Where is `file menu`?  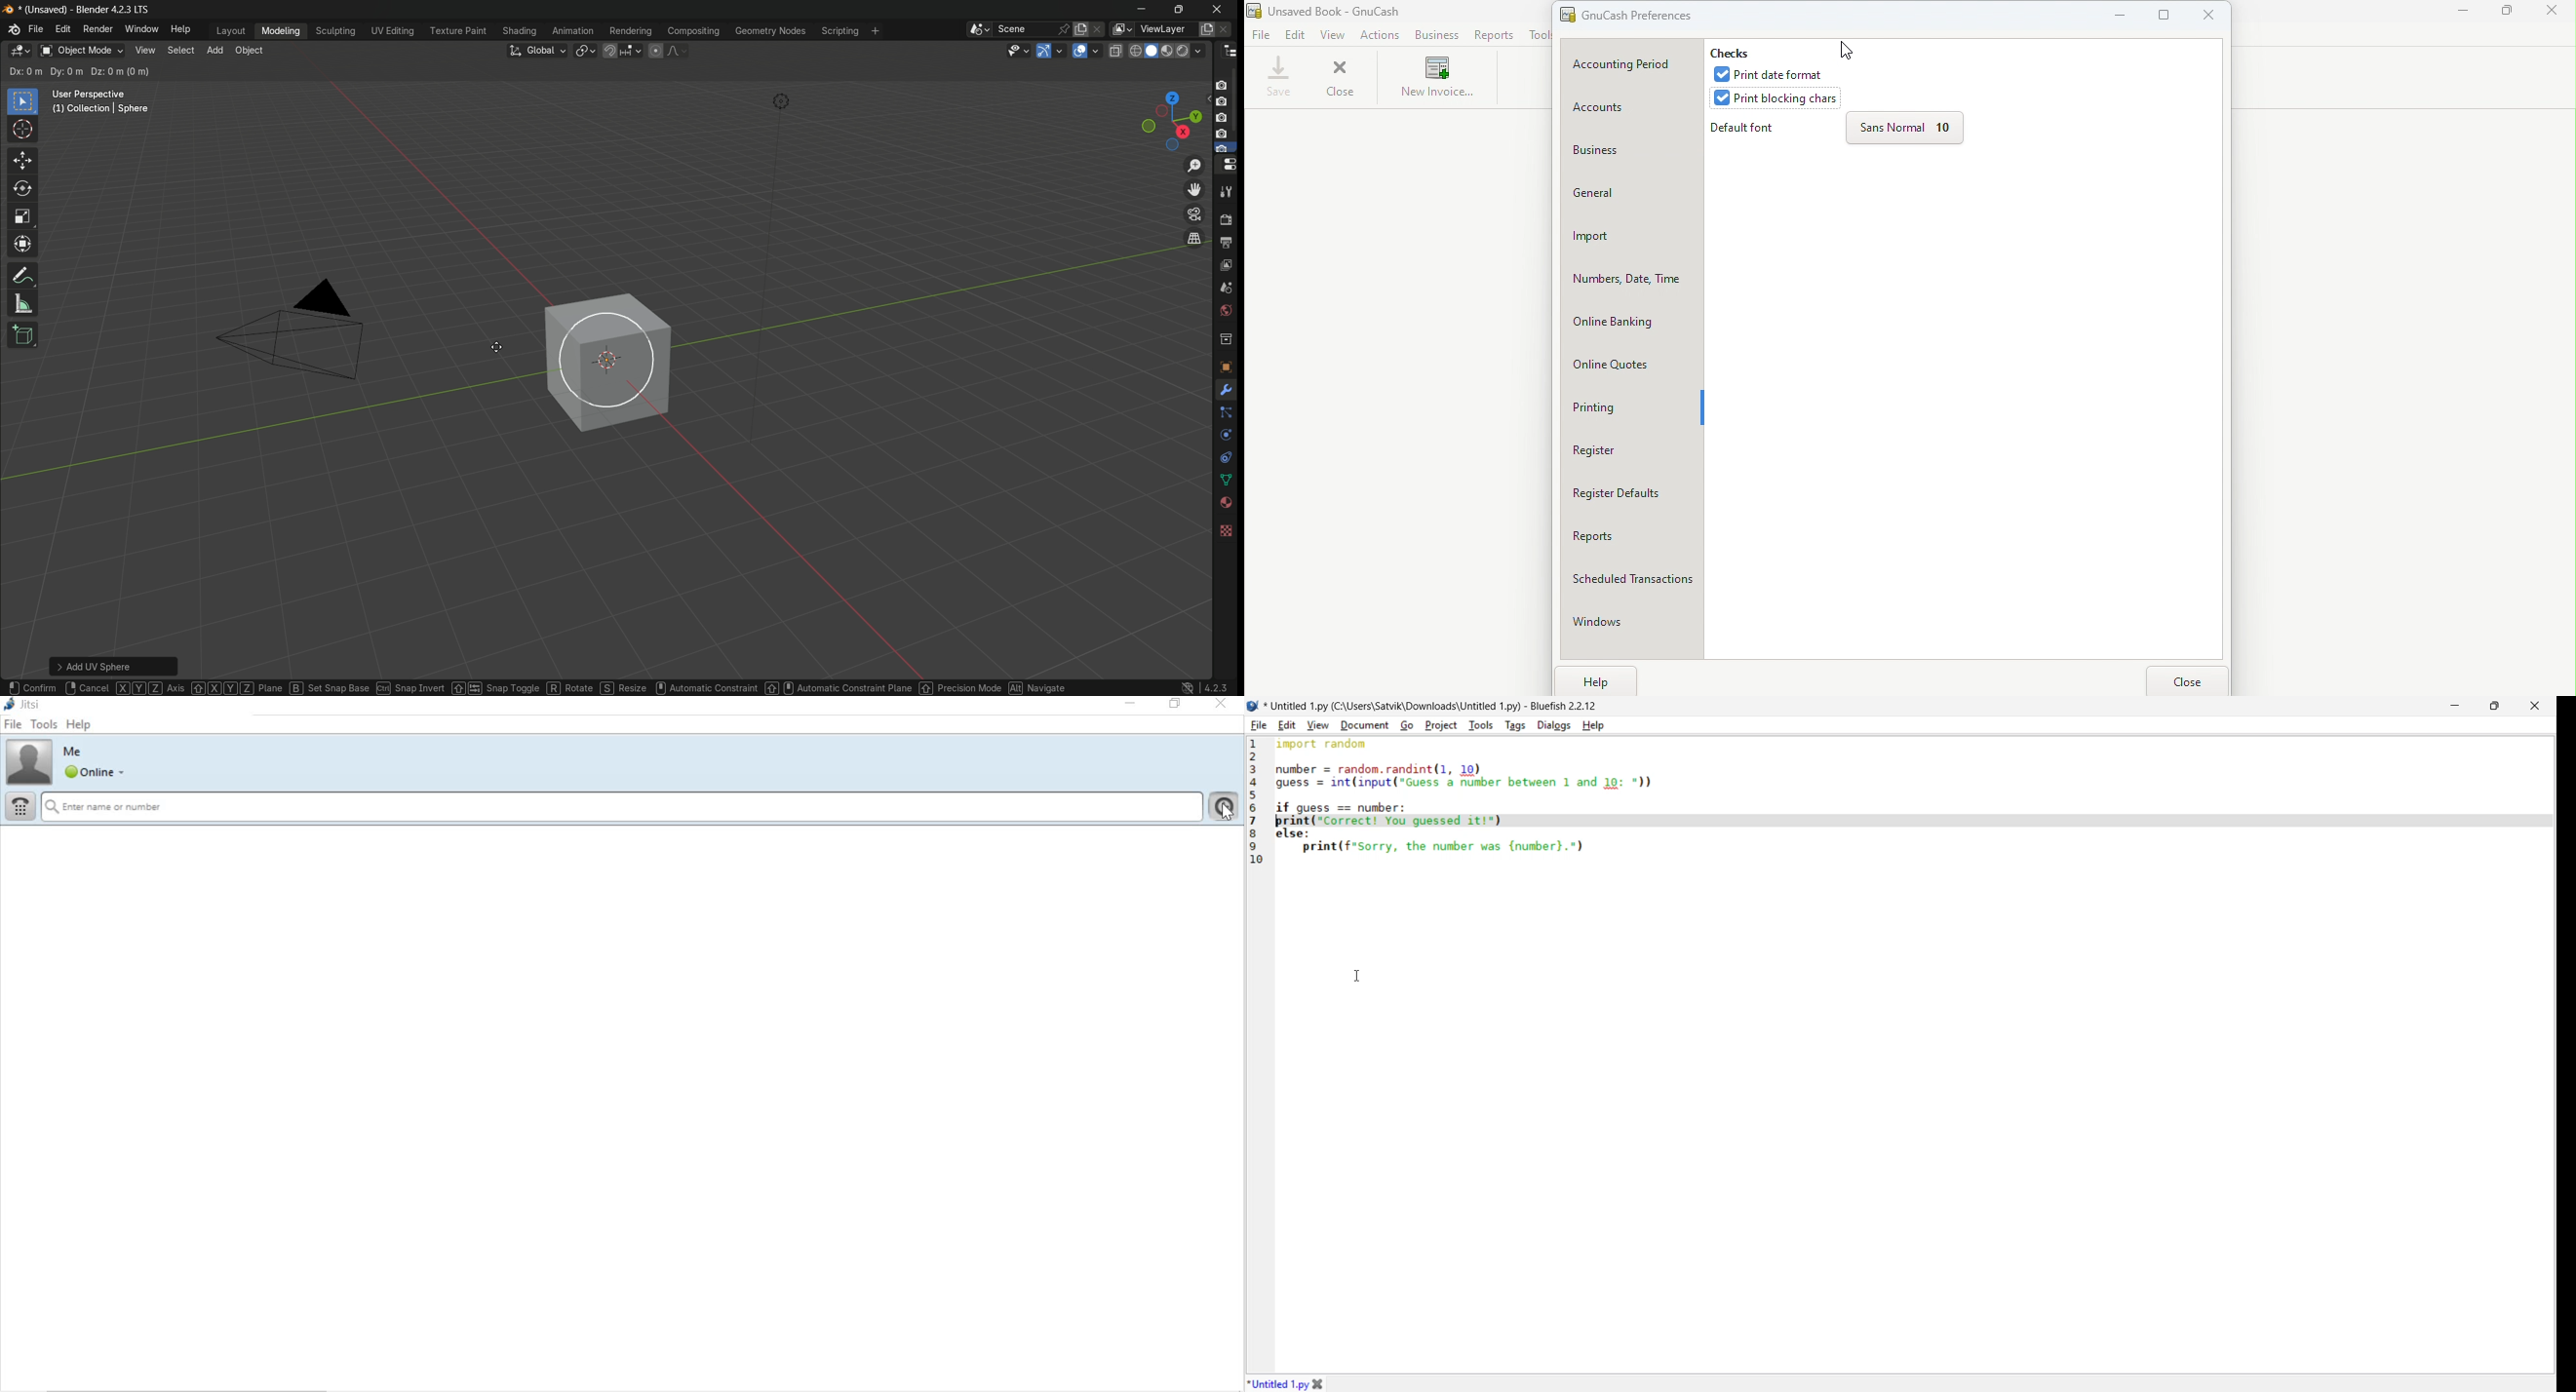
file menu is located at coordinates (37, 30).